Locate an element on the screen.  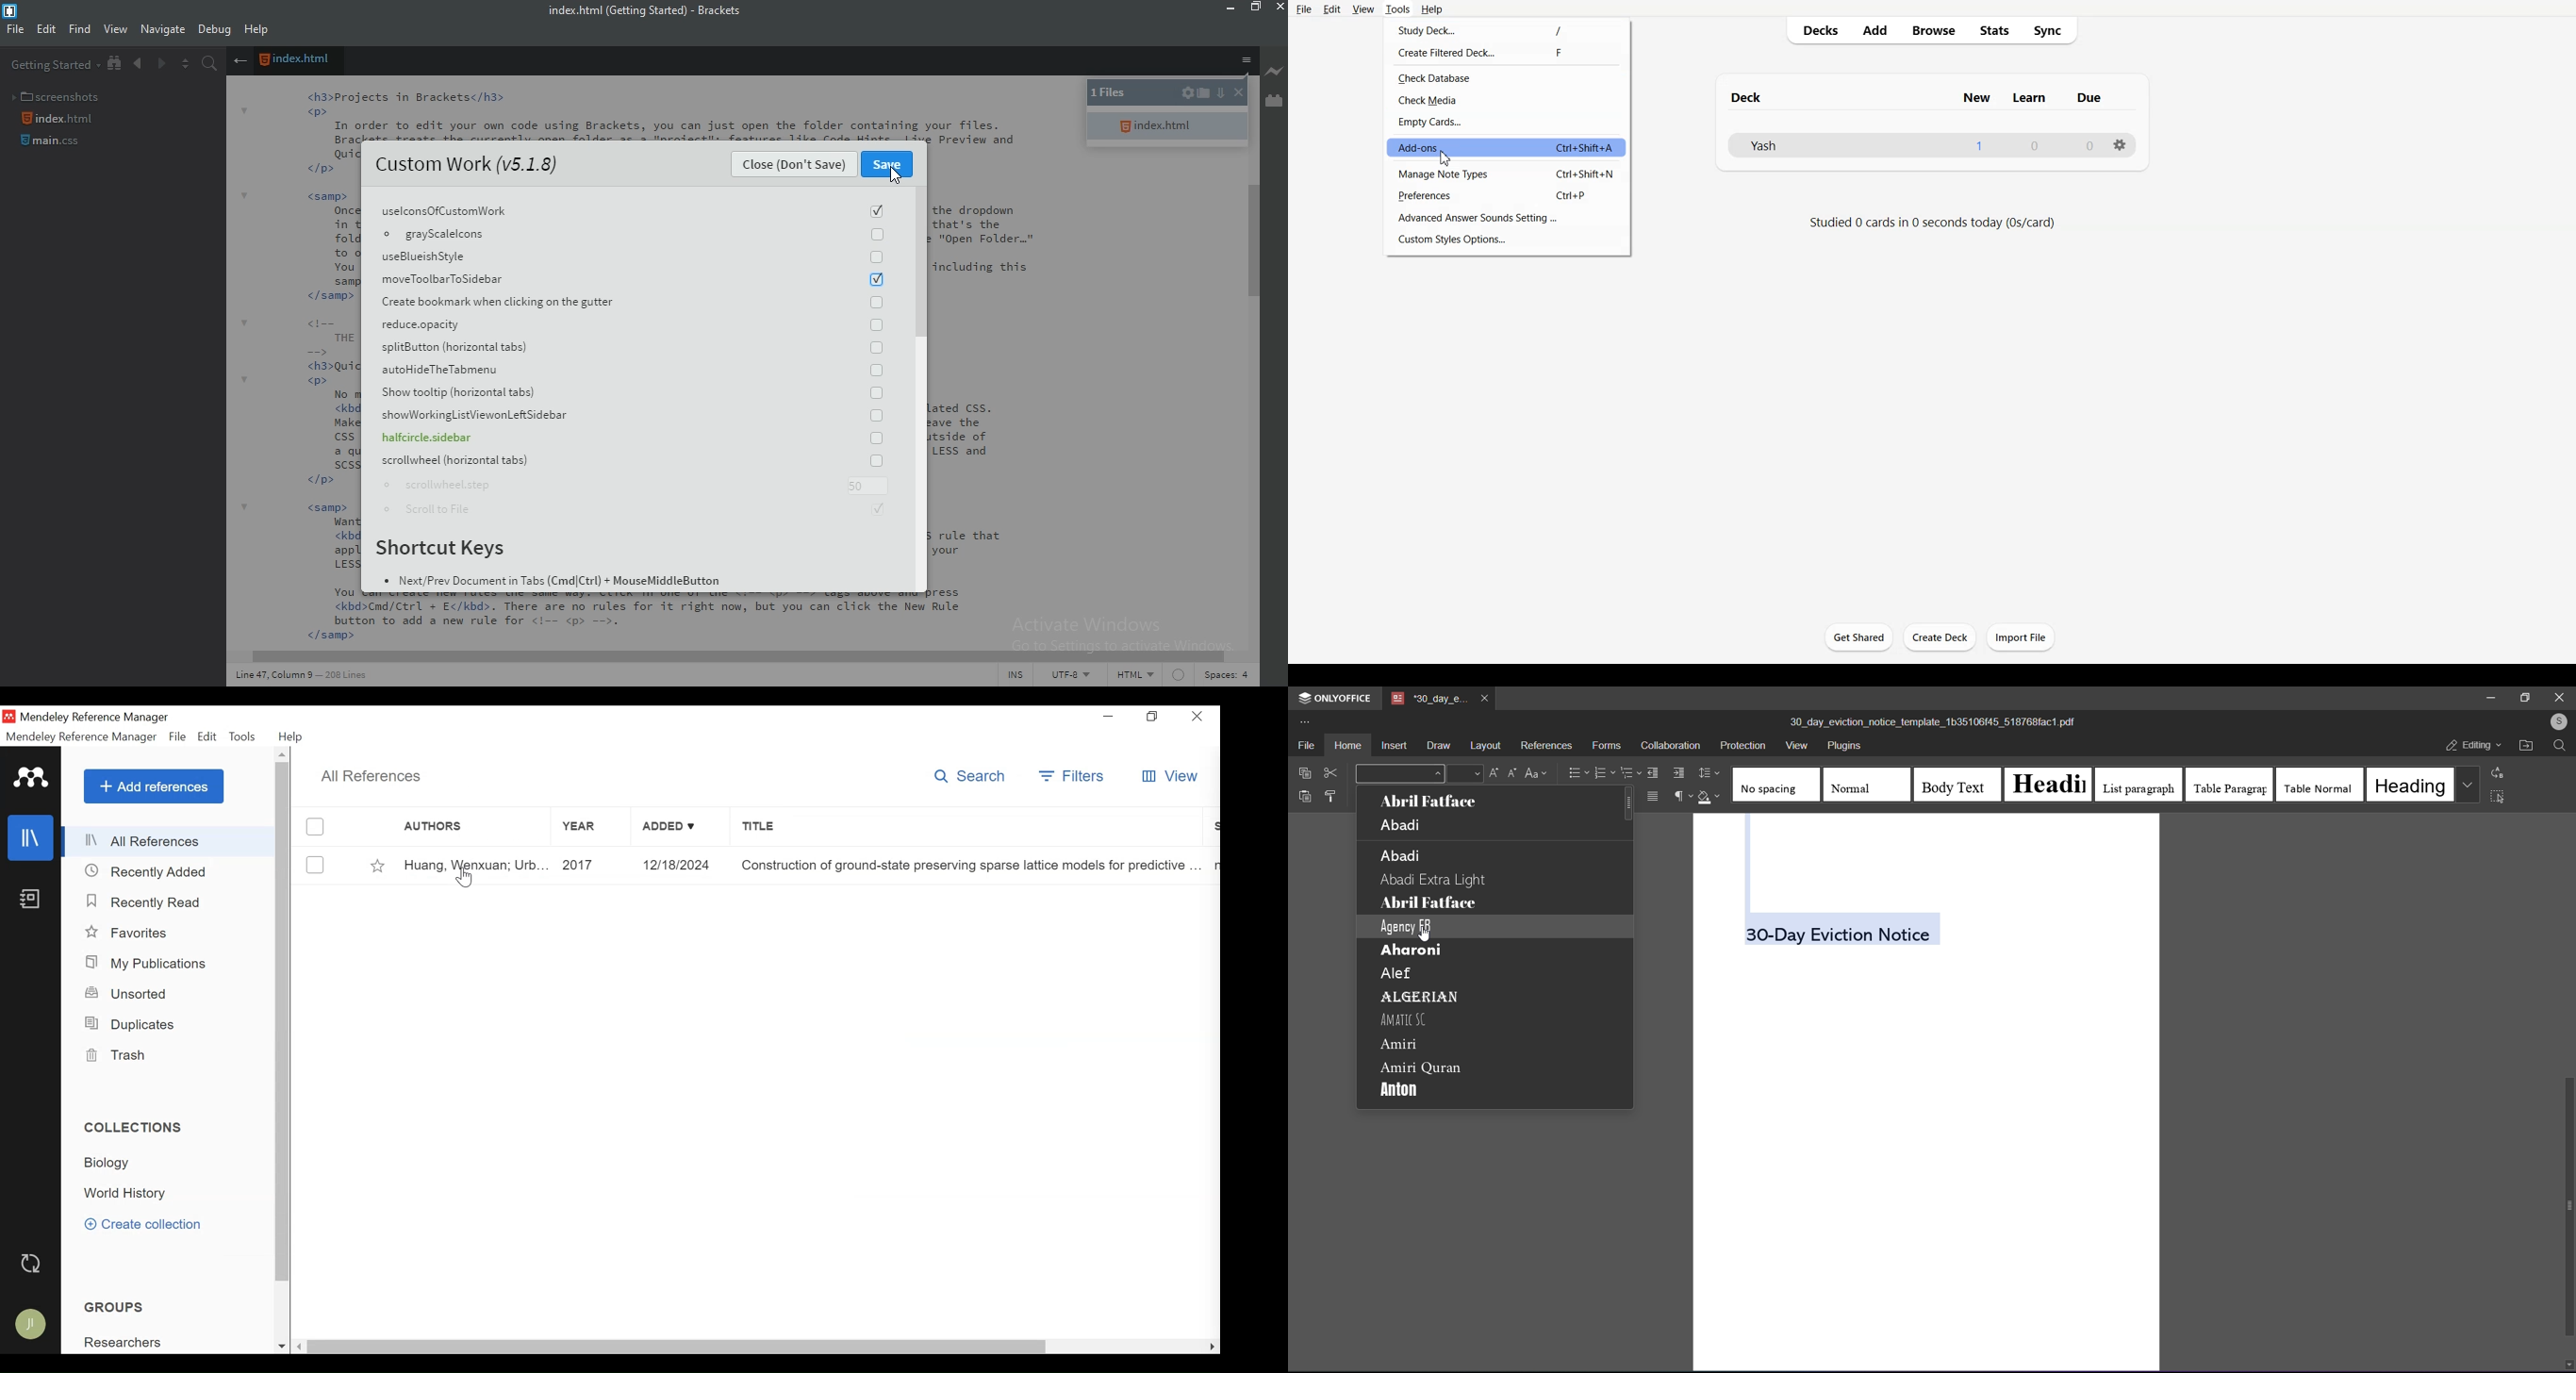
cut is located at coordinates (1330, 772).